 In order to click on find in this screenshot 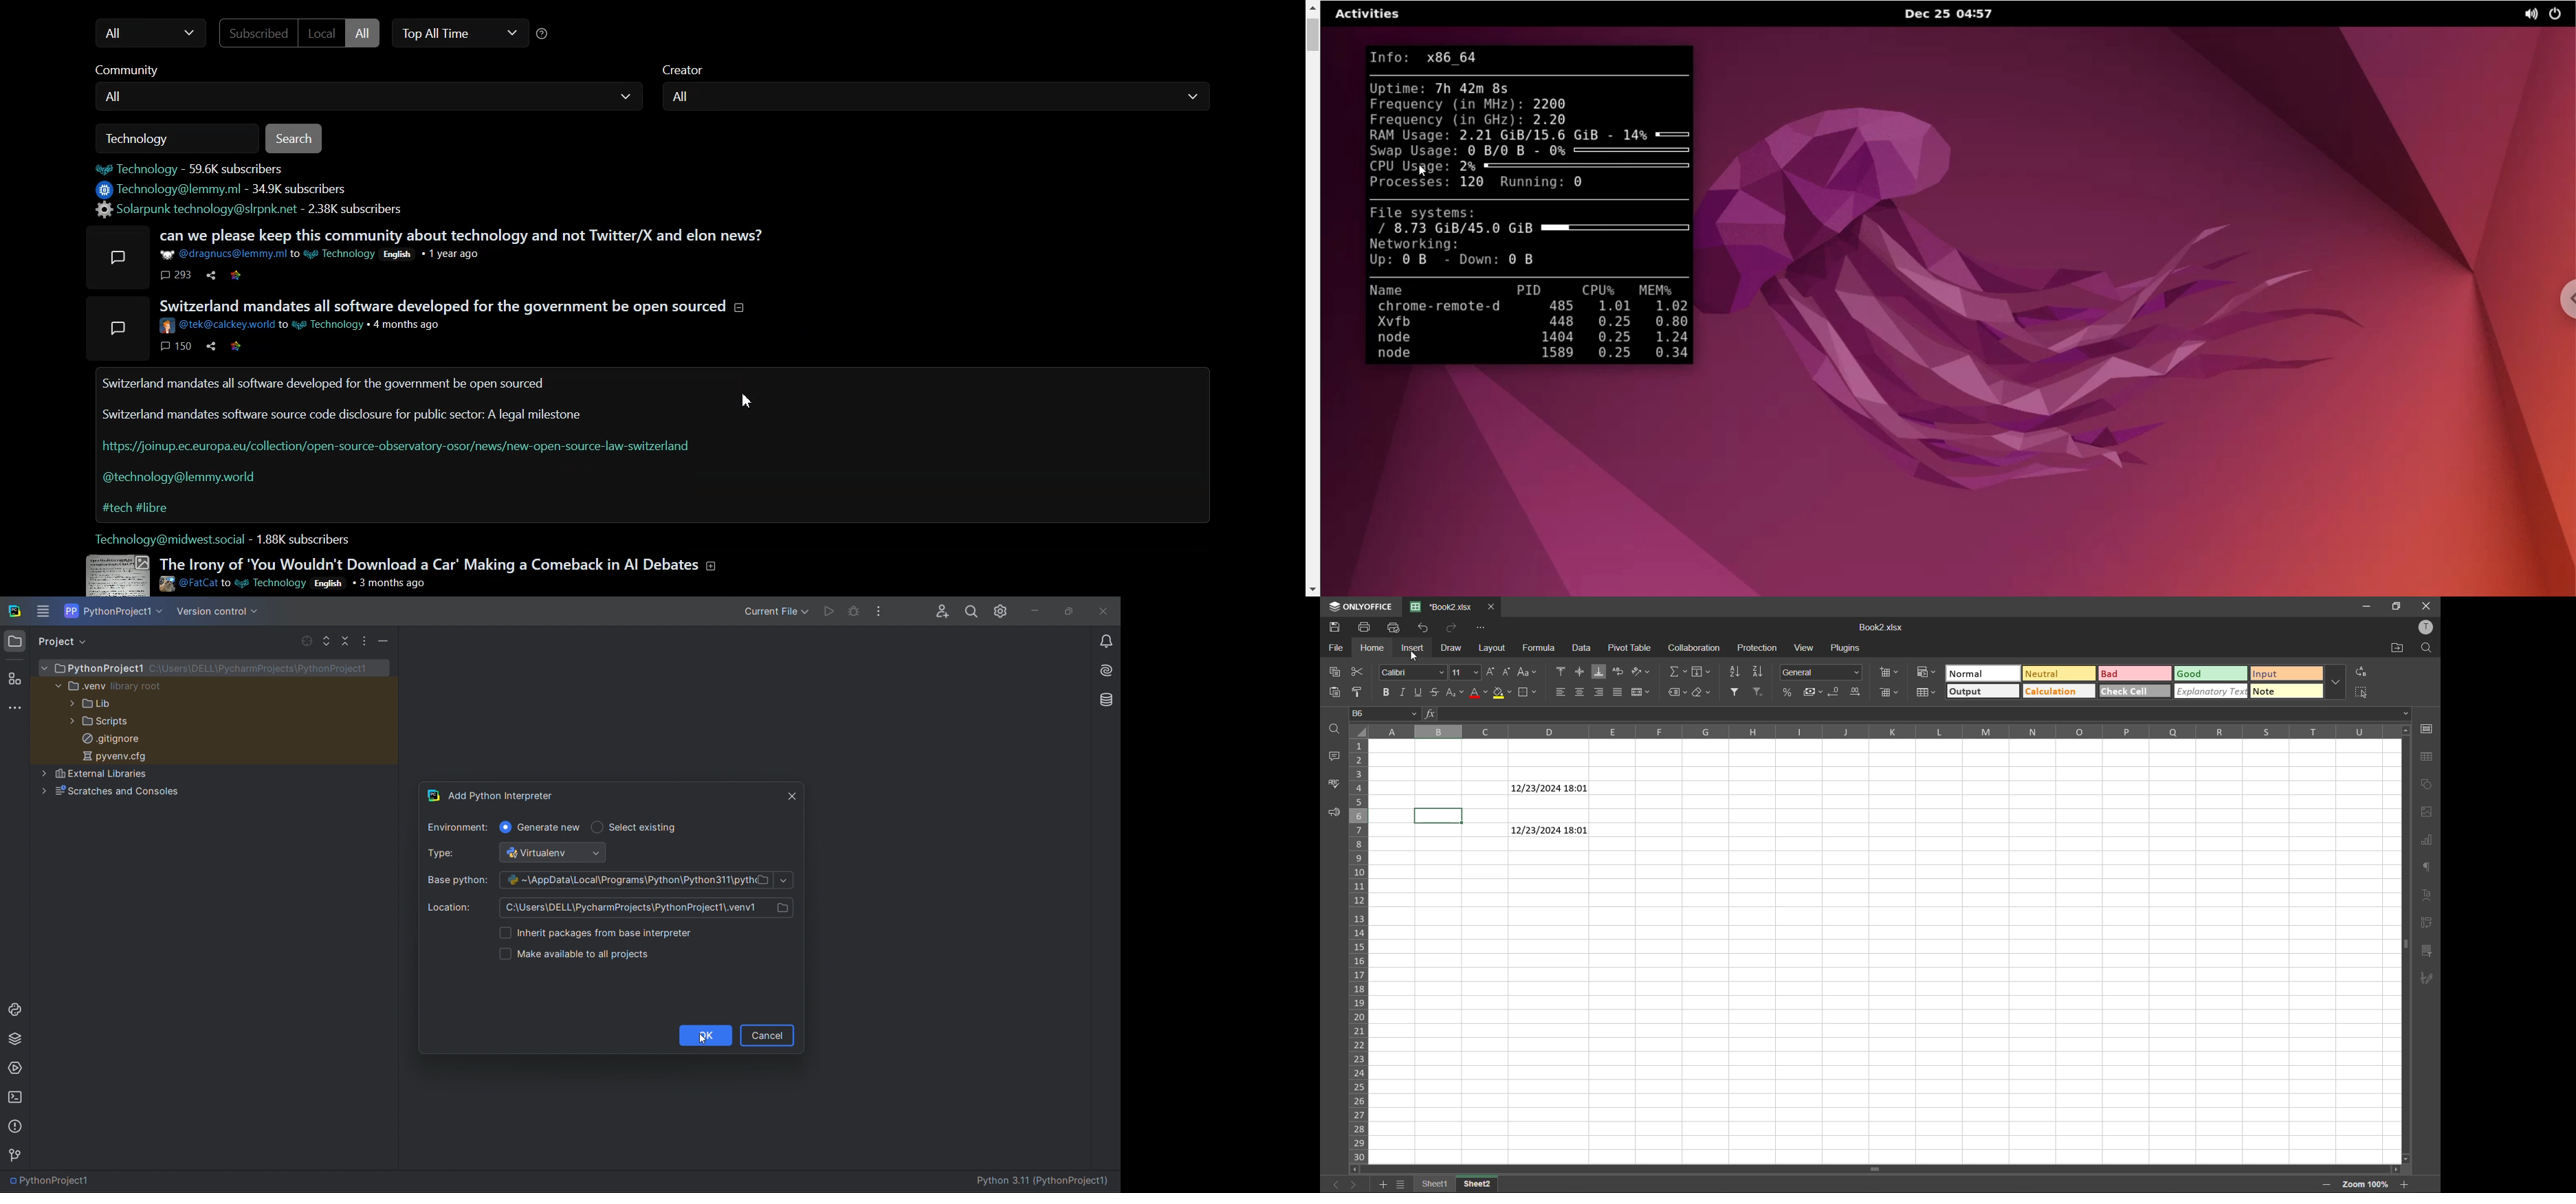, I will do `click(1335, 728)`.